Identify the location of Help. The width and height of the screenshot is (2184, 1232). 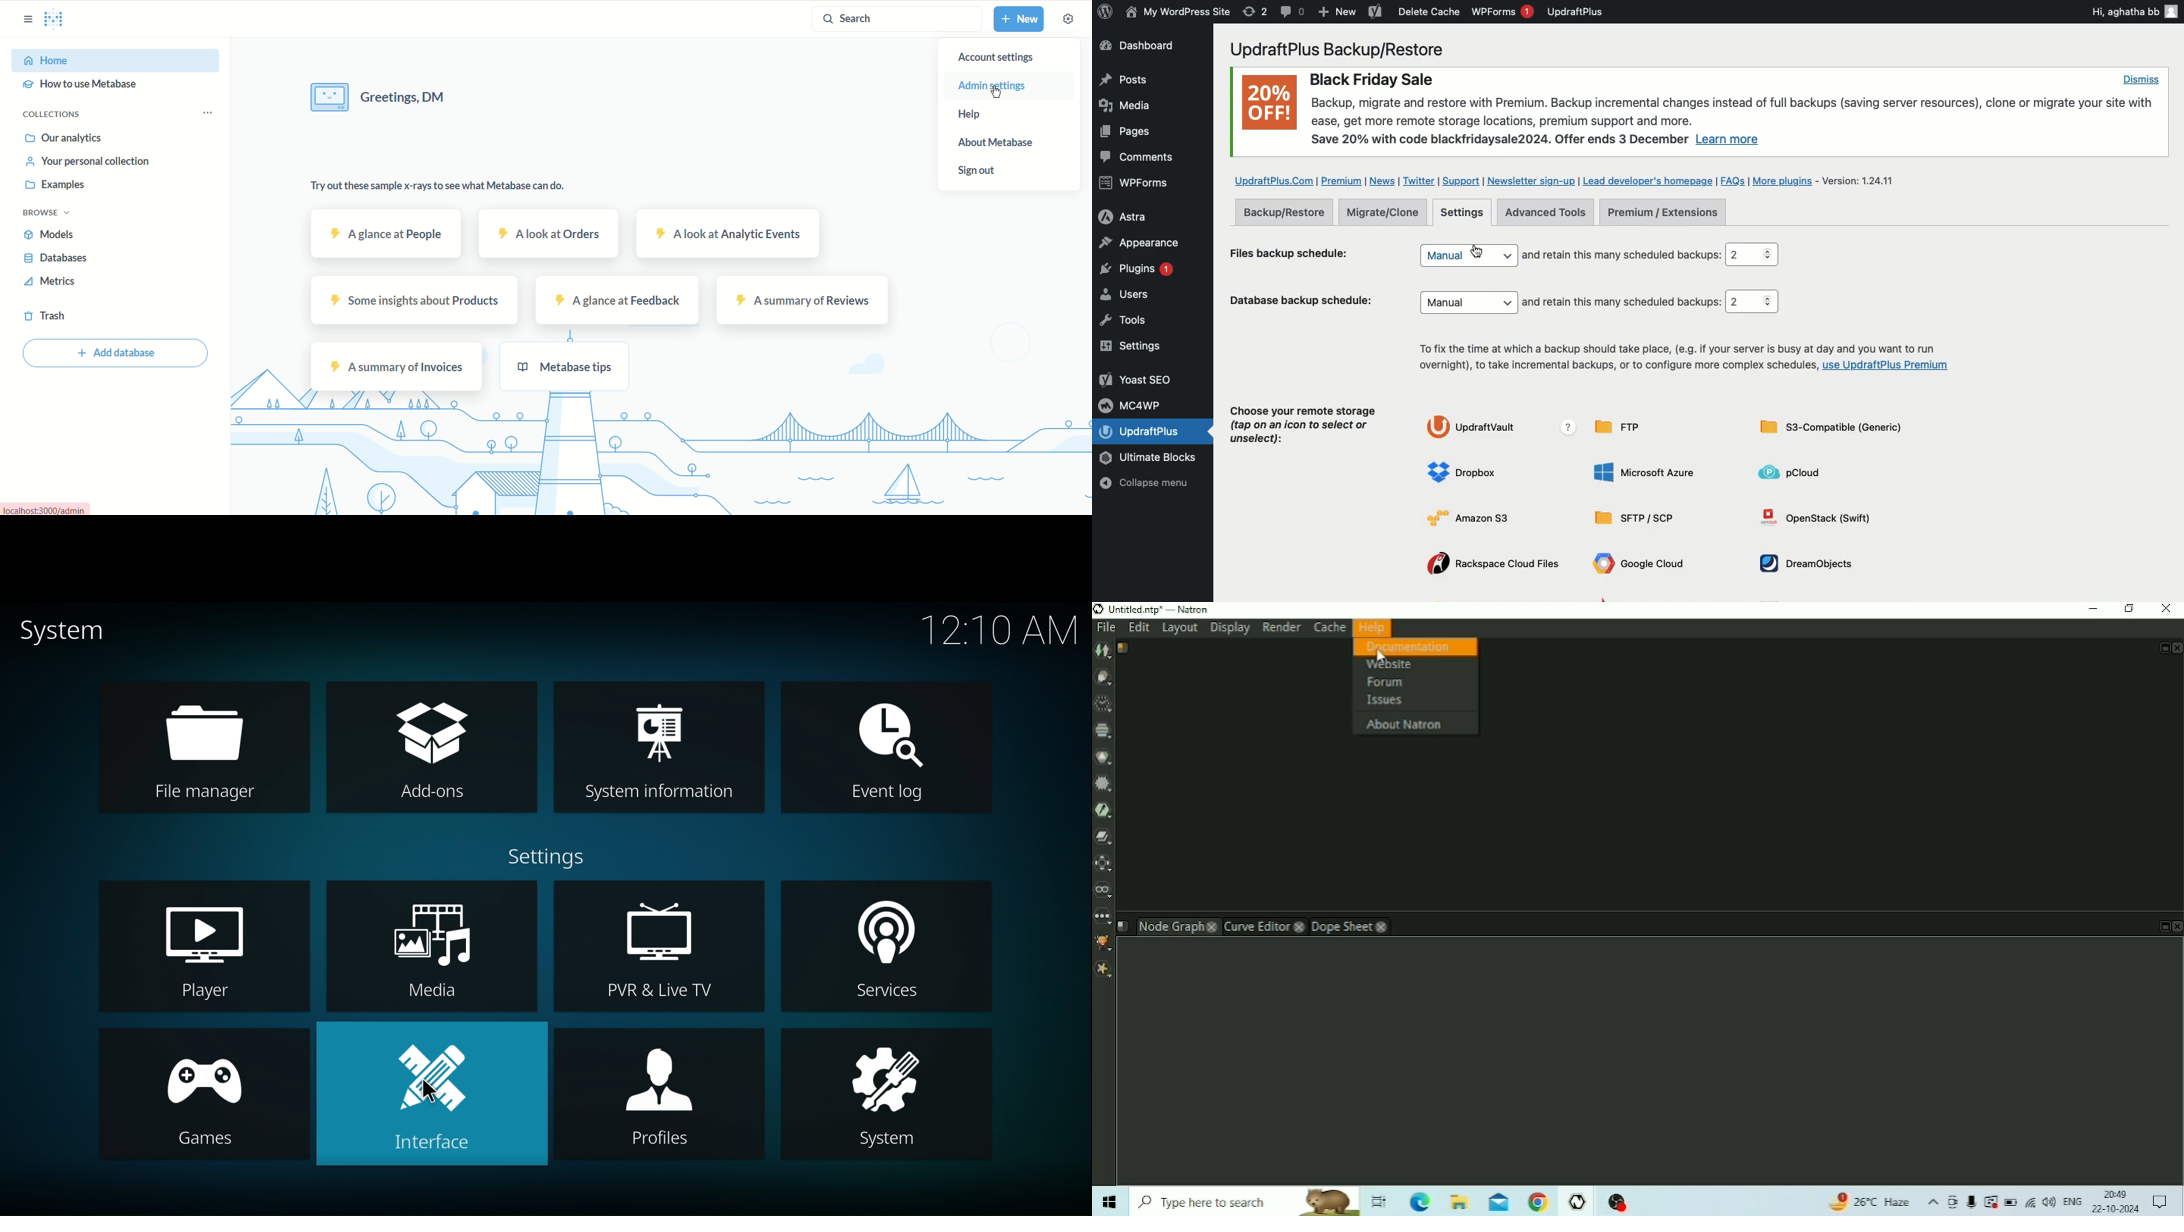
(980, 114).